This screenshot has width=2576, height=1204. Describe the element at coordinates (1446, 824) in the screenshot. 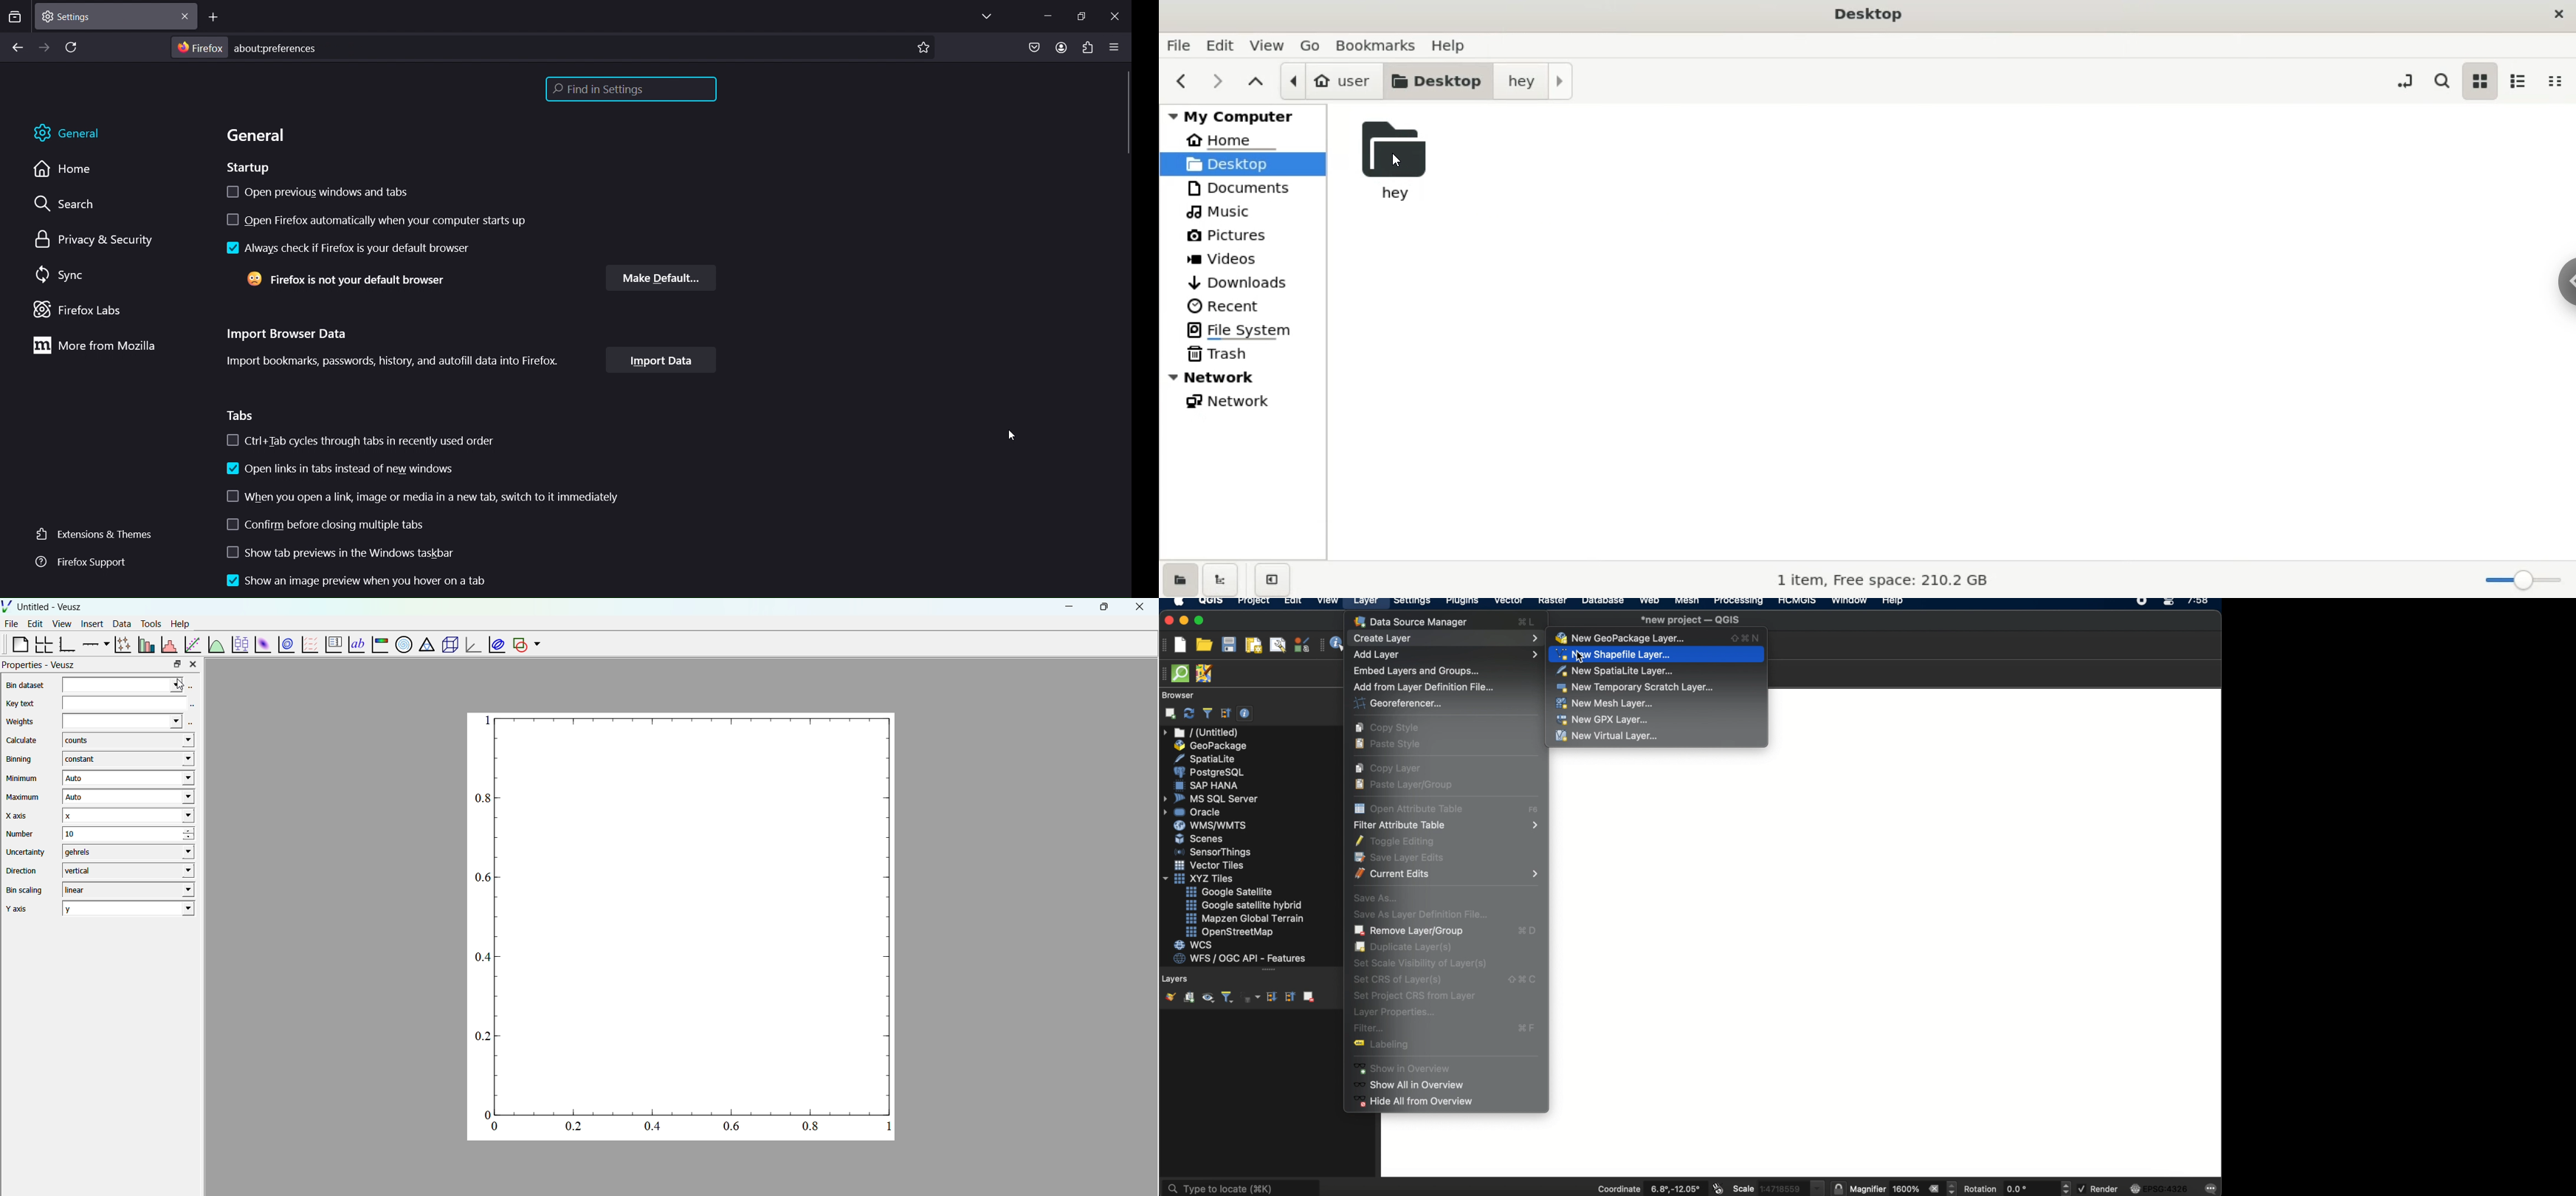

I see `filter attribute table` at that location.